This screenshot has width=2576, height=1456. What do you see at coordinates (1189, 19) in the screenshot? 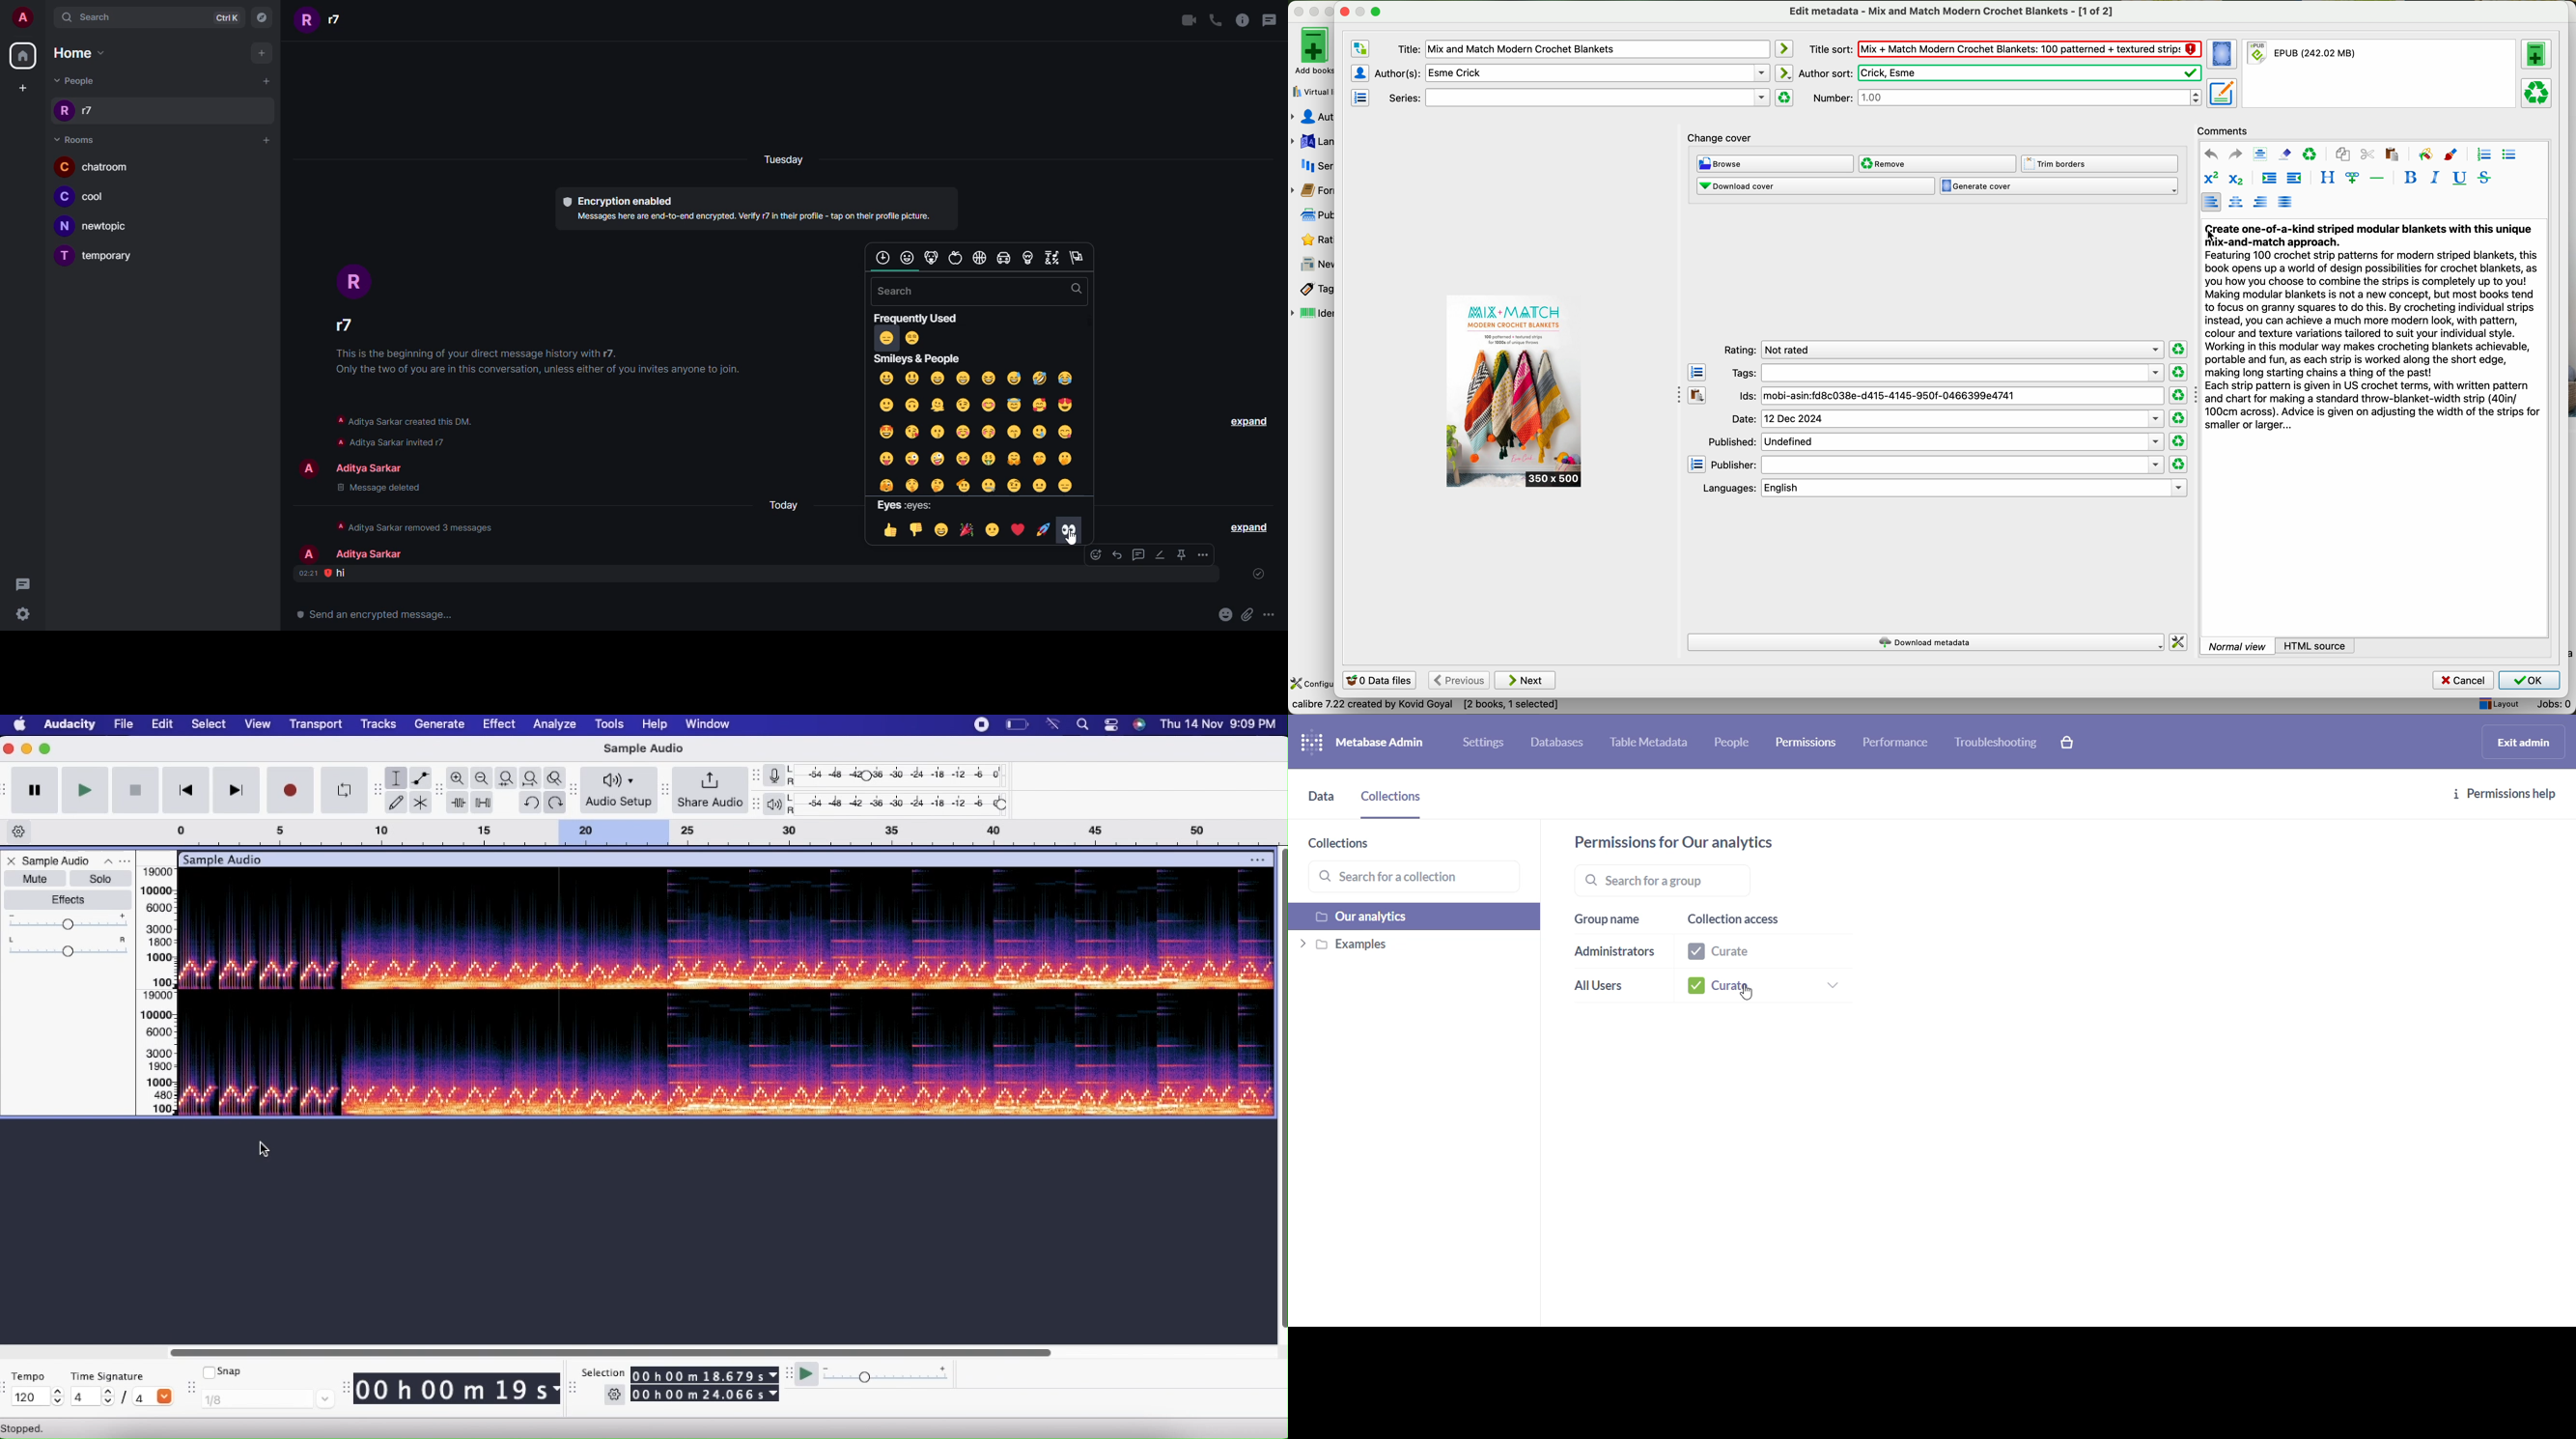
I see `video call` at bounding box center [1189, 19].